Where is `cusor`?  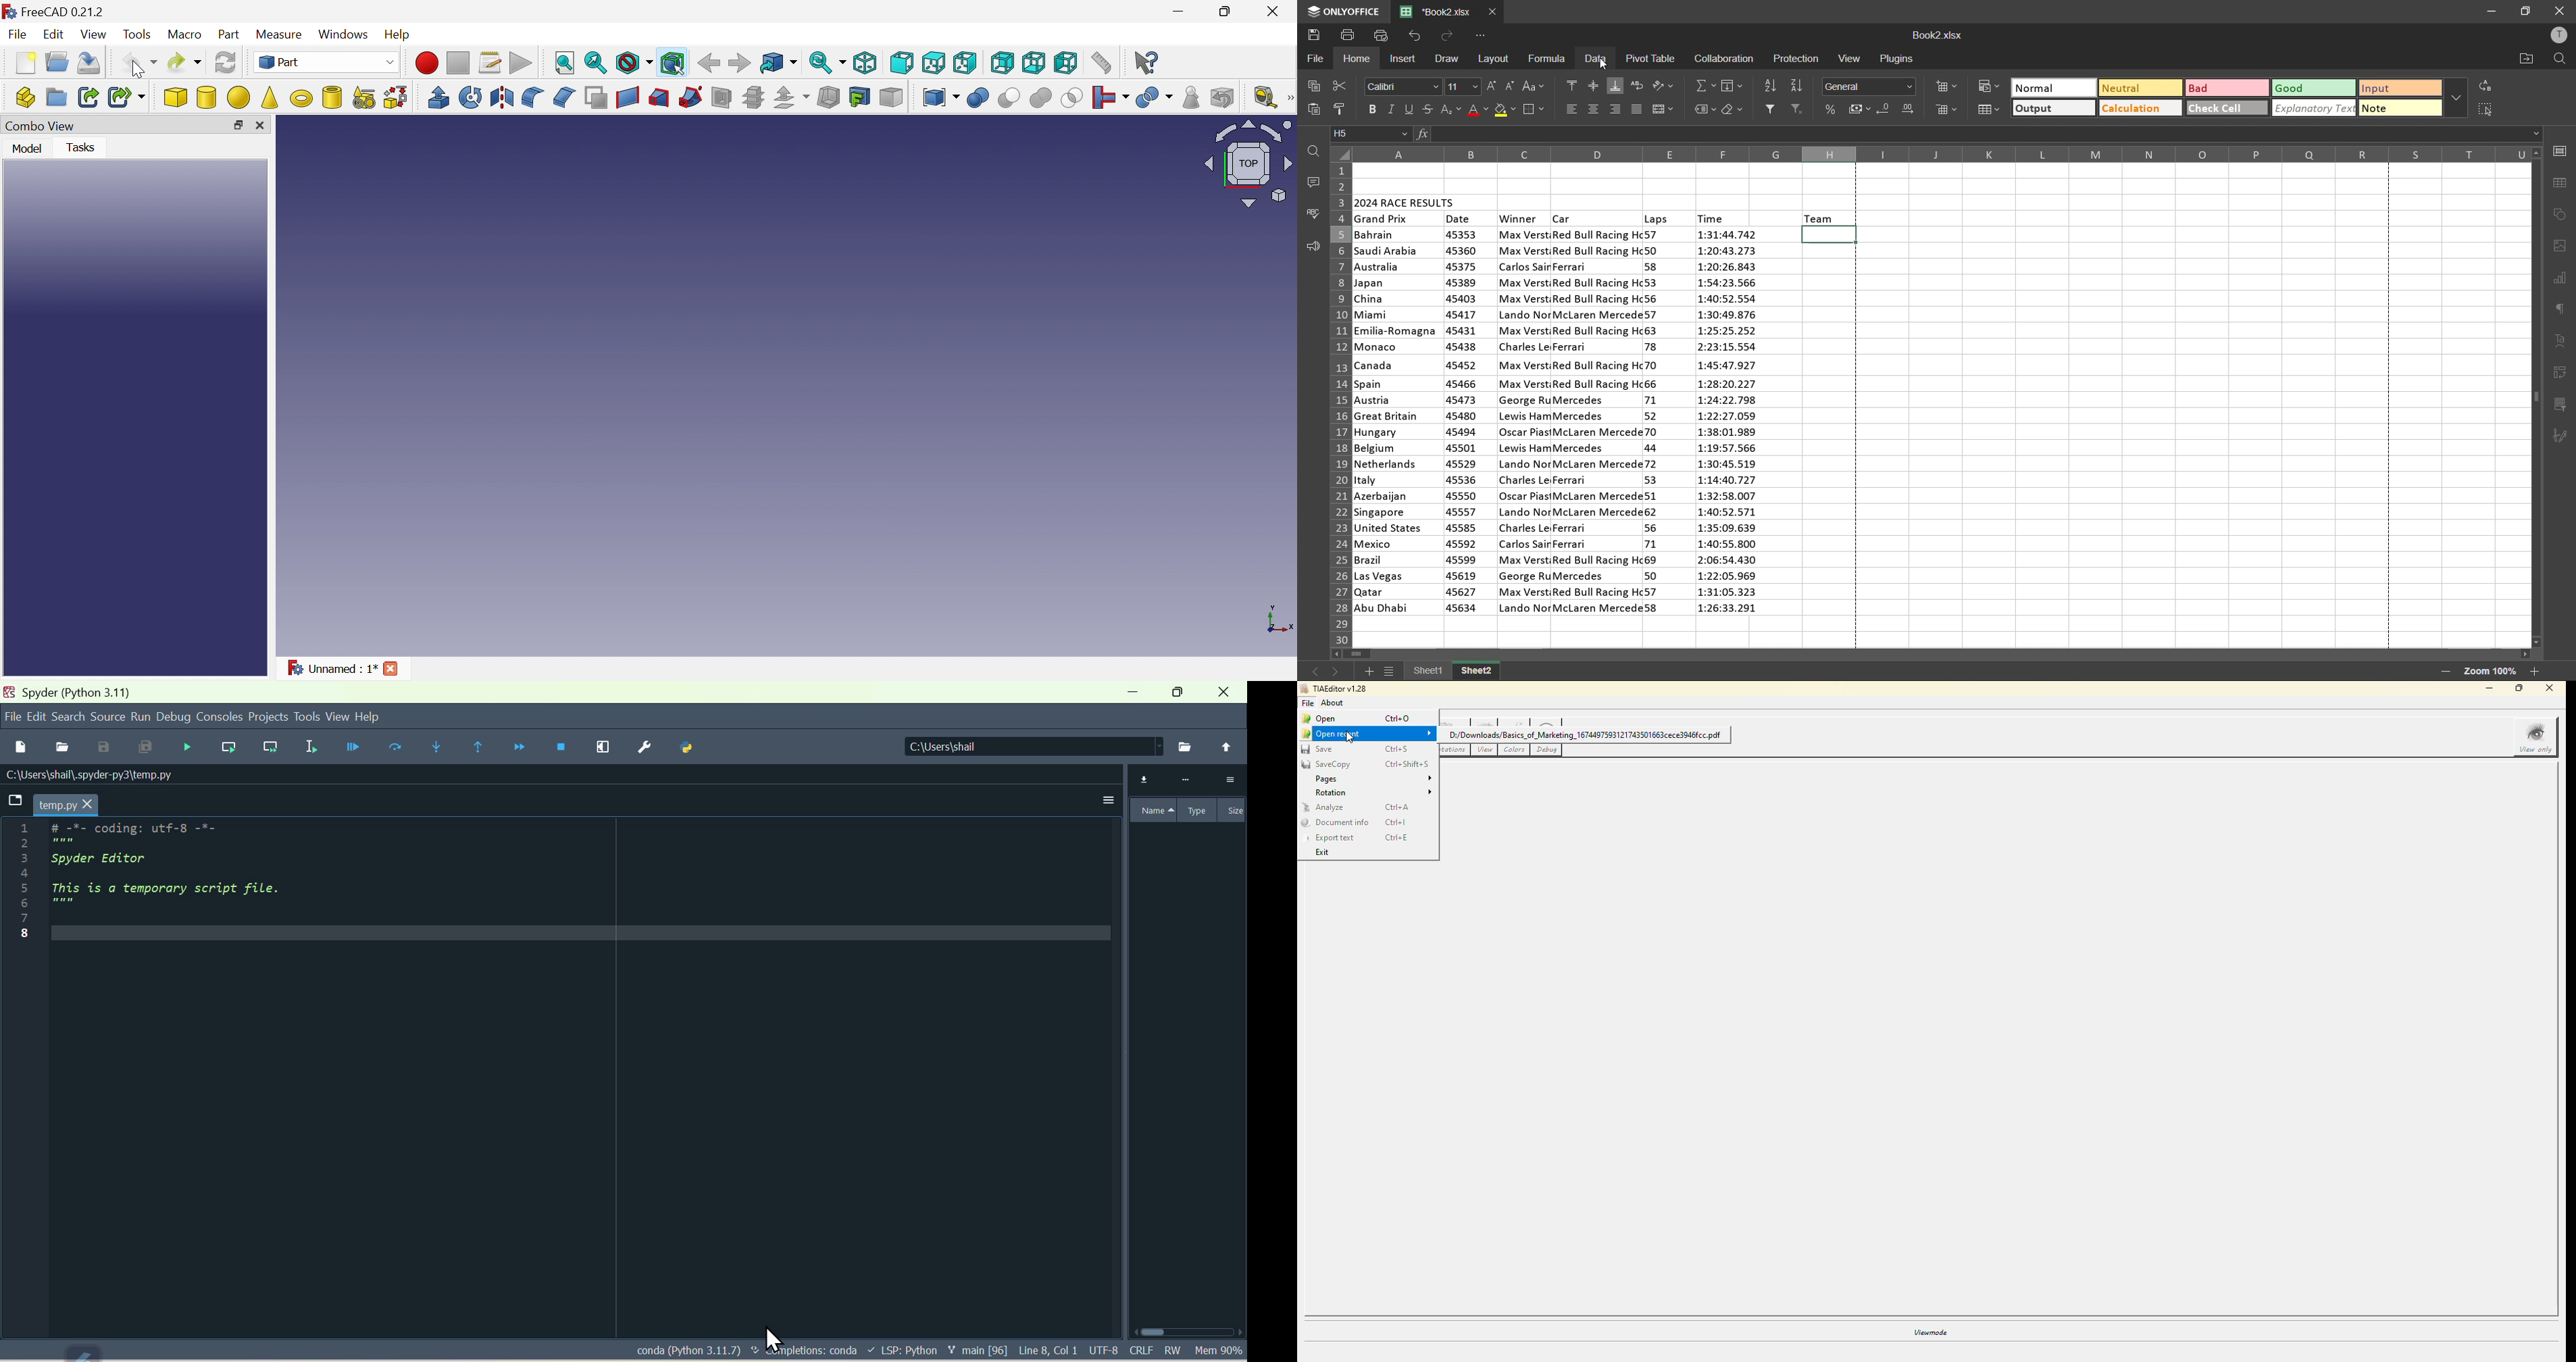
cusor is located at coordinates (771, 1334).